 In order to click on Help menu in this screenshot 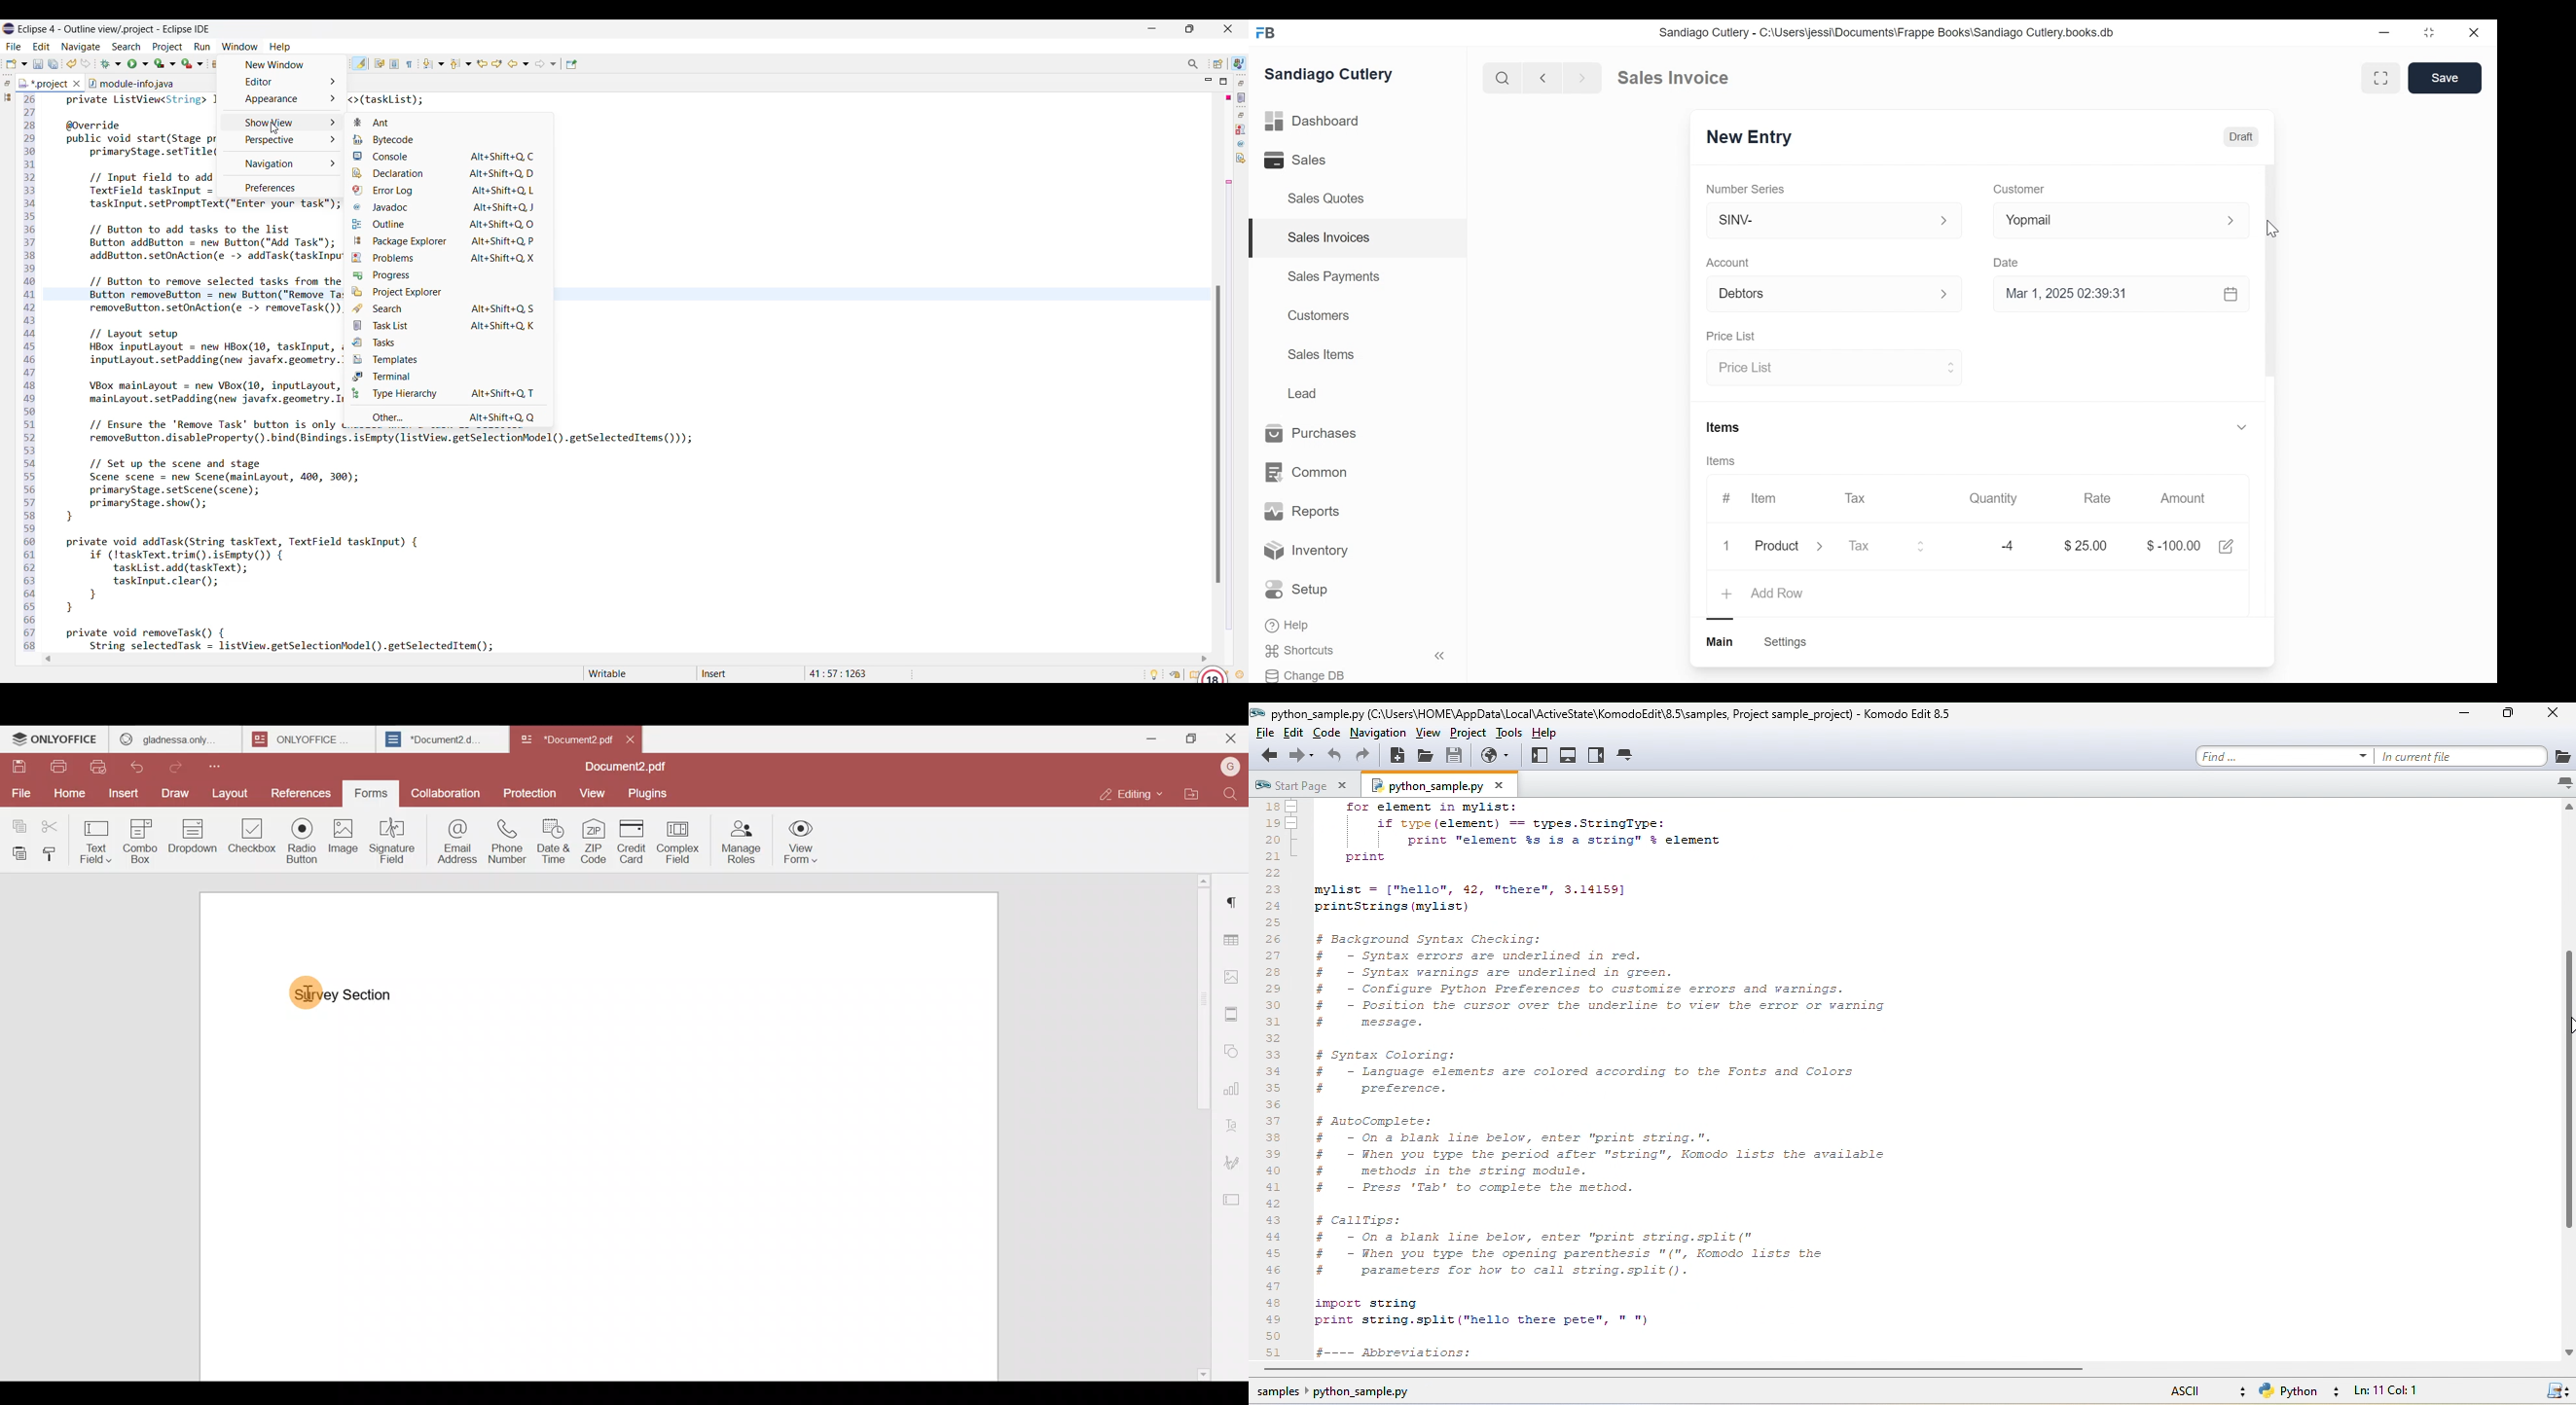, I will do `click(280, 47)`.